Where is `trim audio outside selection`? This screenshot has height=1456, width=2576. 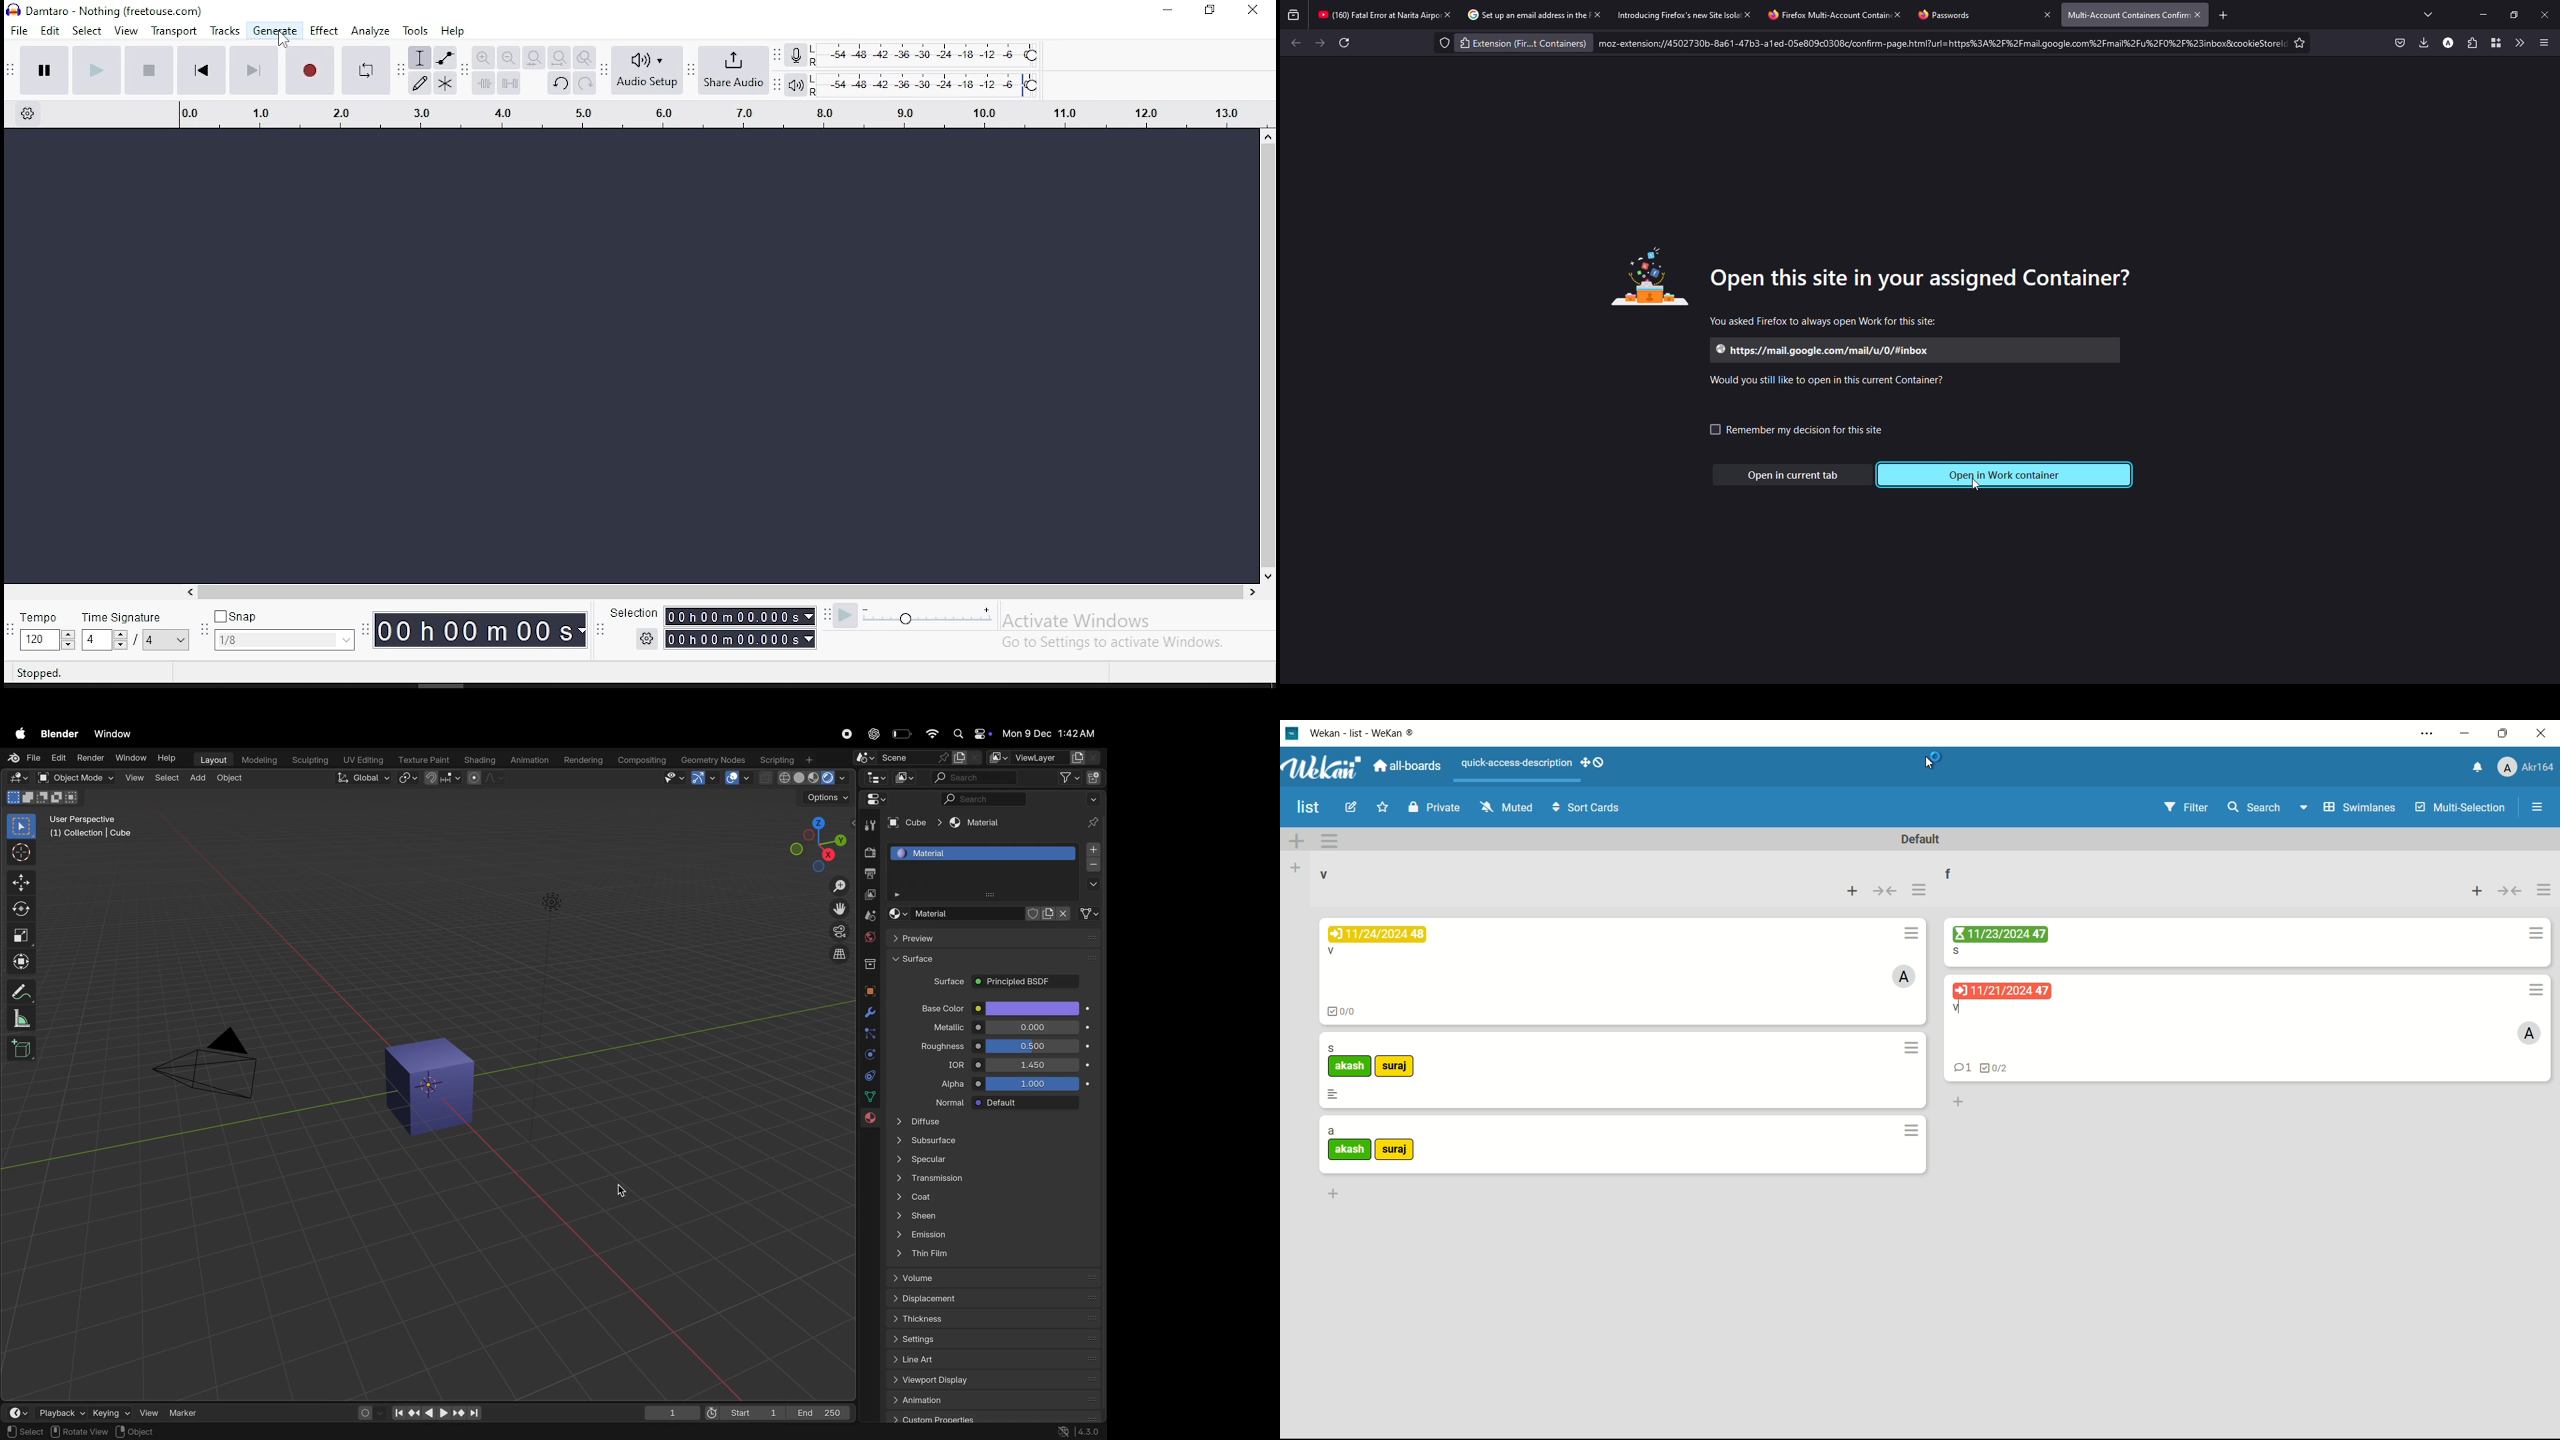 trim audio outside selection is located at coordinates (483, 83).